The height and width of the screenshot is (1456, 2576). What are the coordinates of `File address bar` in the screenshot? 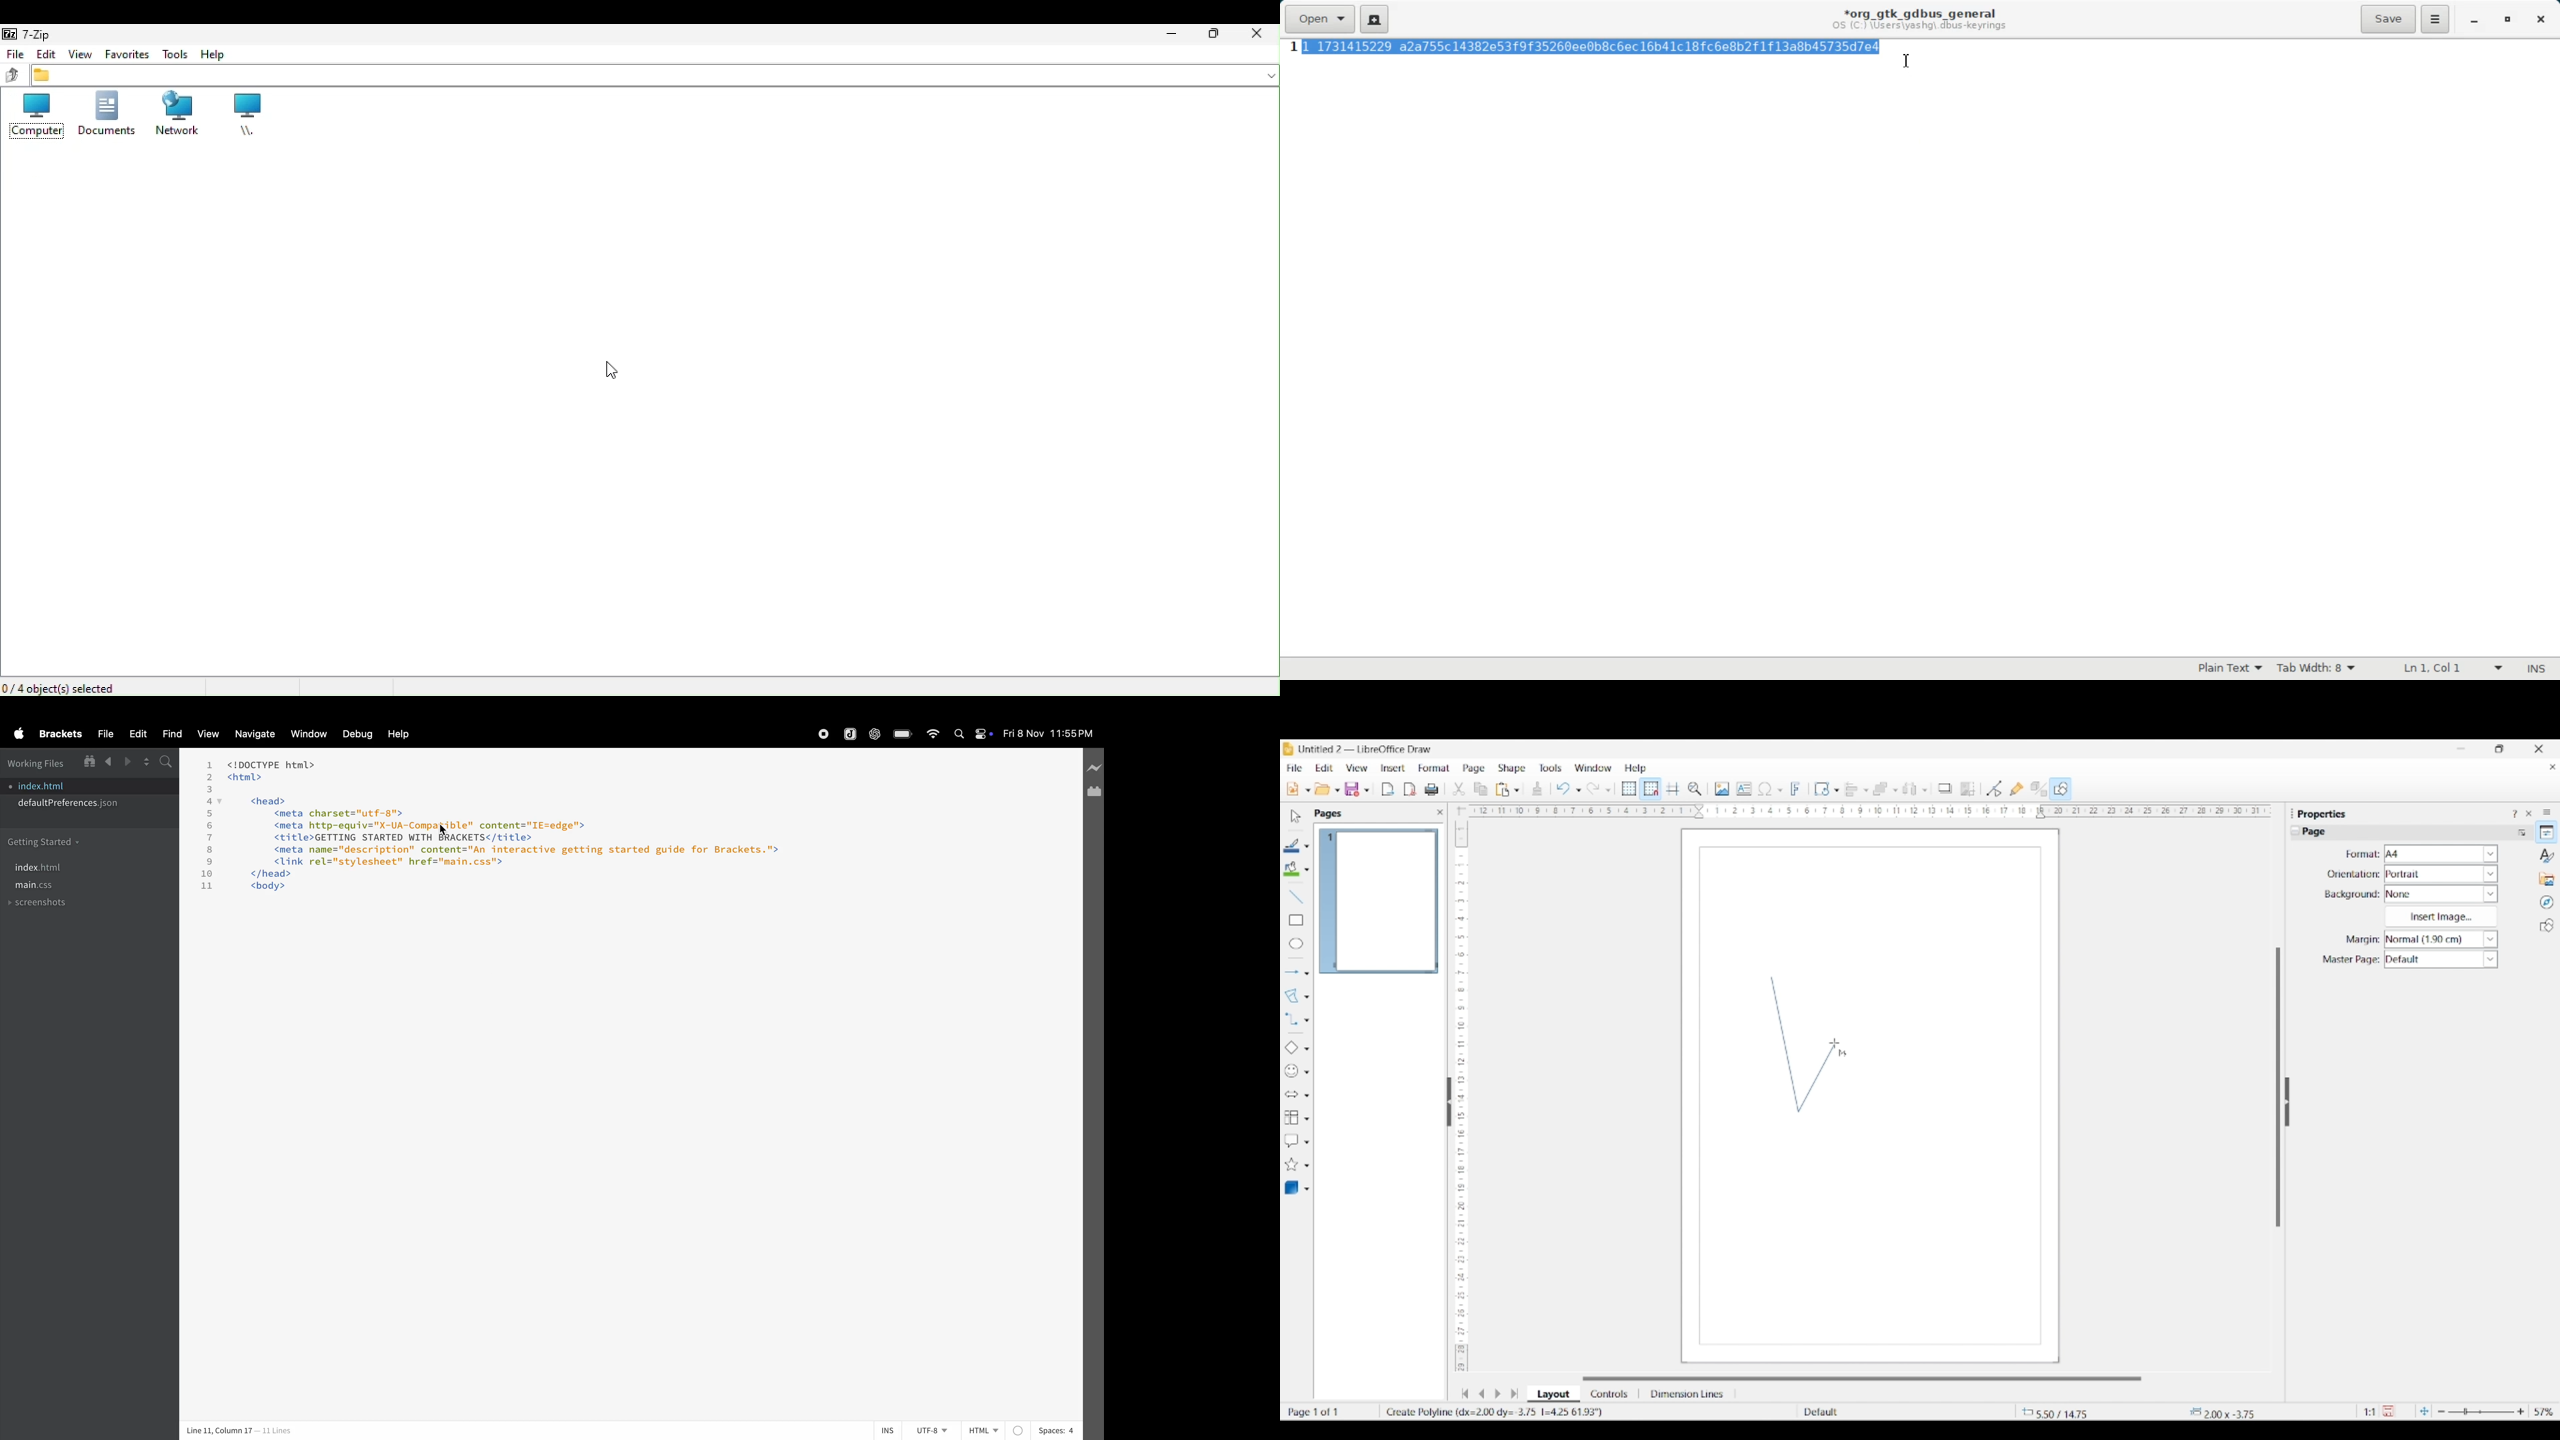 It's located at (655, 75).